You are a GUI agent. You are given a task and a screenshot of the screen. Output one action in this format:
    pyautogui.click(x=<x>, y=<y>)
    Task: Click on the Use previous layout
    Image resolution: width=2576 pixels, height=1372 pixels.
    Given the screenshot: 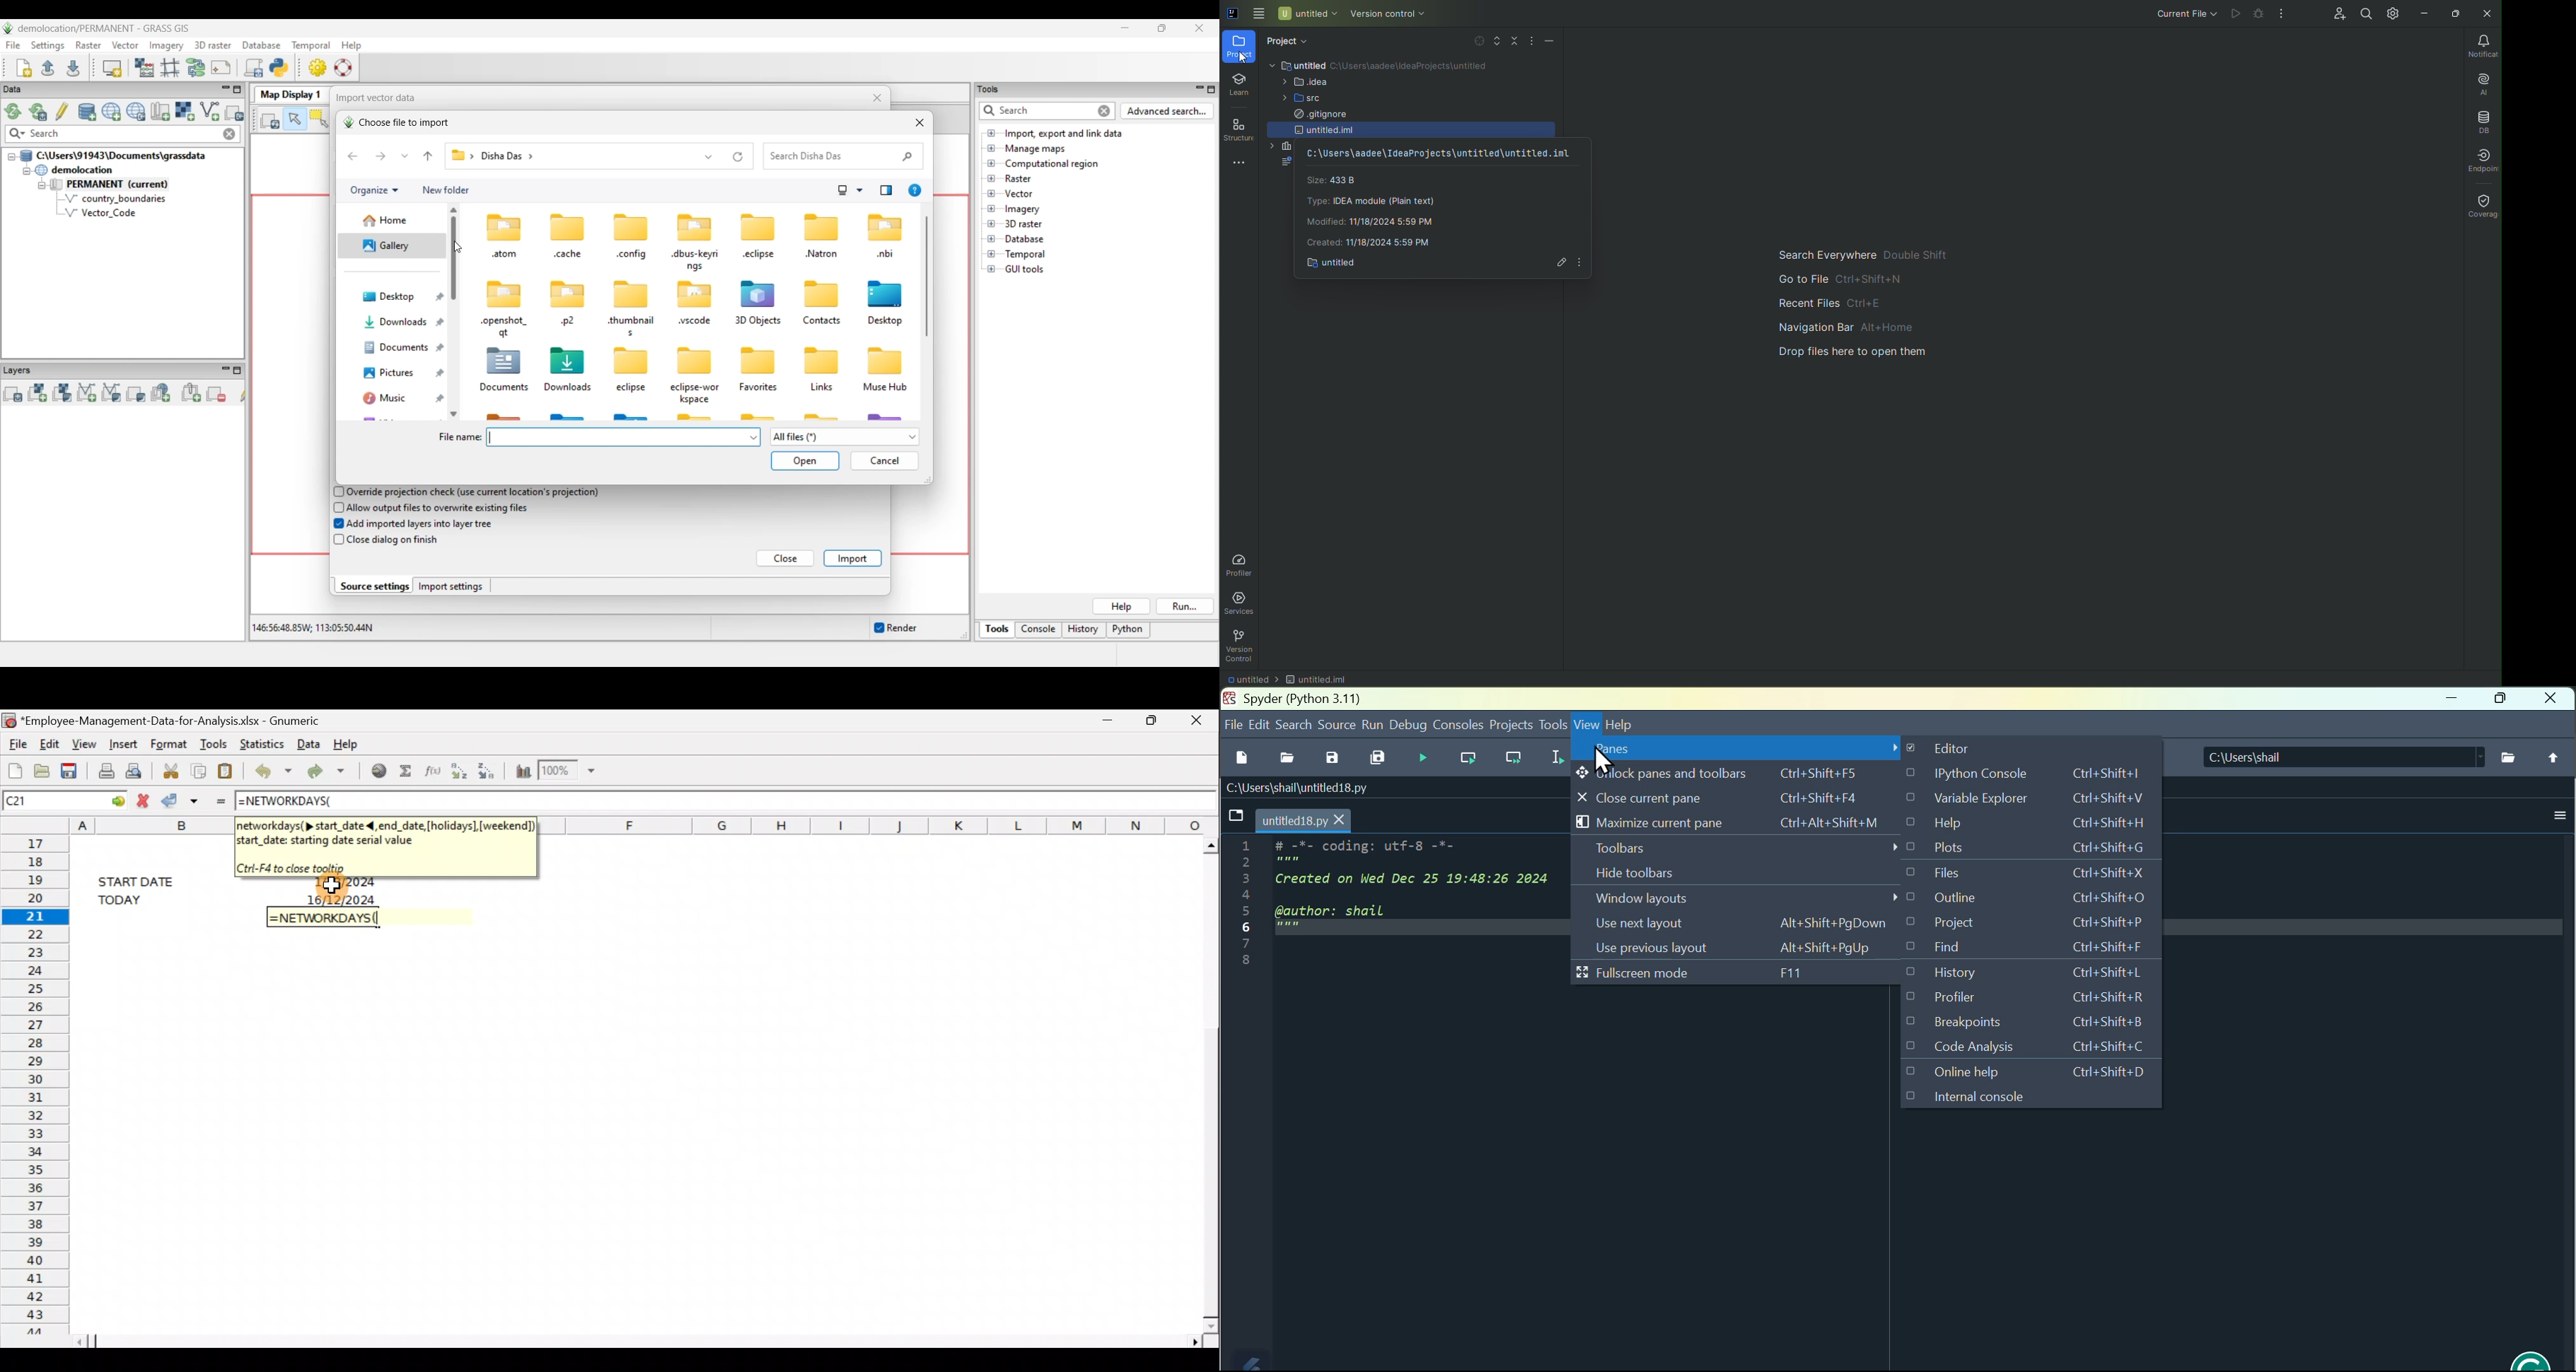 What is the action you would take?
    pyautogui.click(x=1750, y=947)
    